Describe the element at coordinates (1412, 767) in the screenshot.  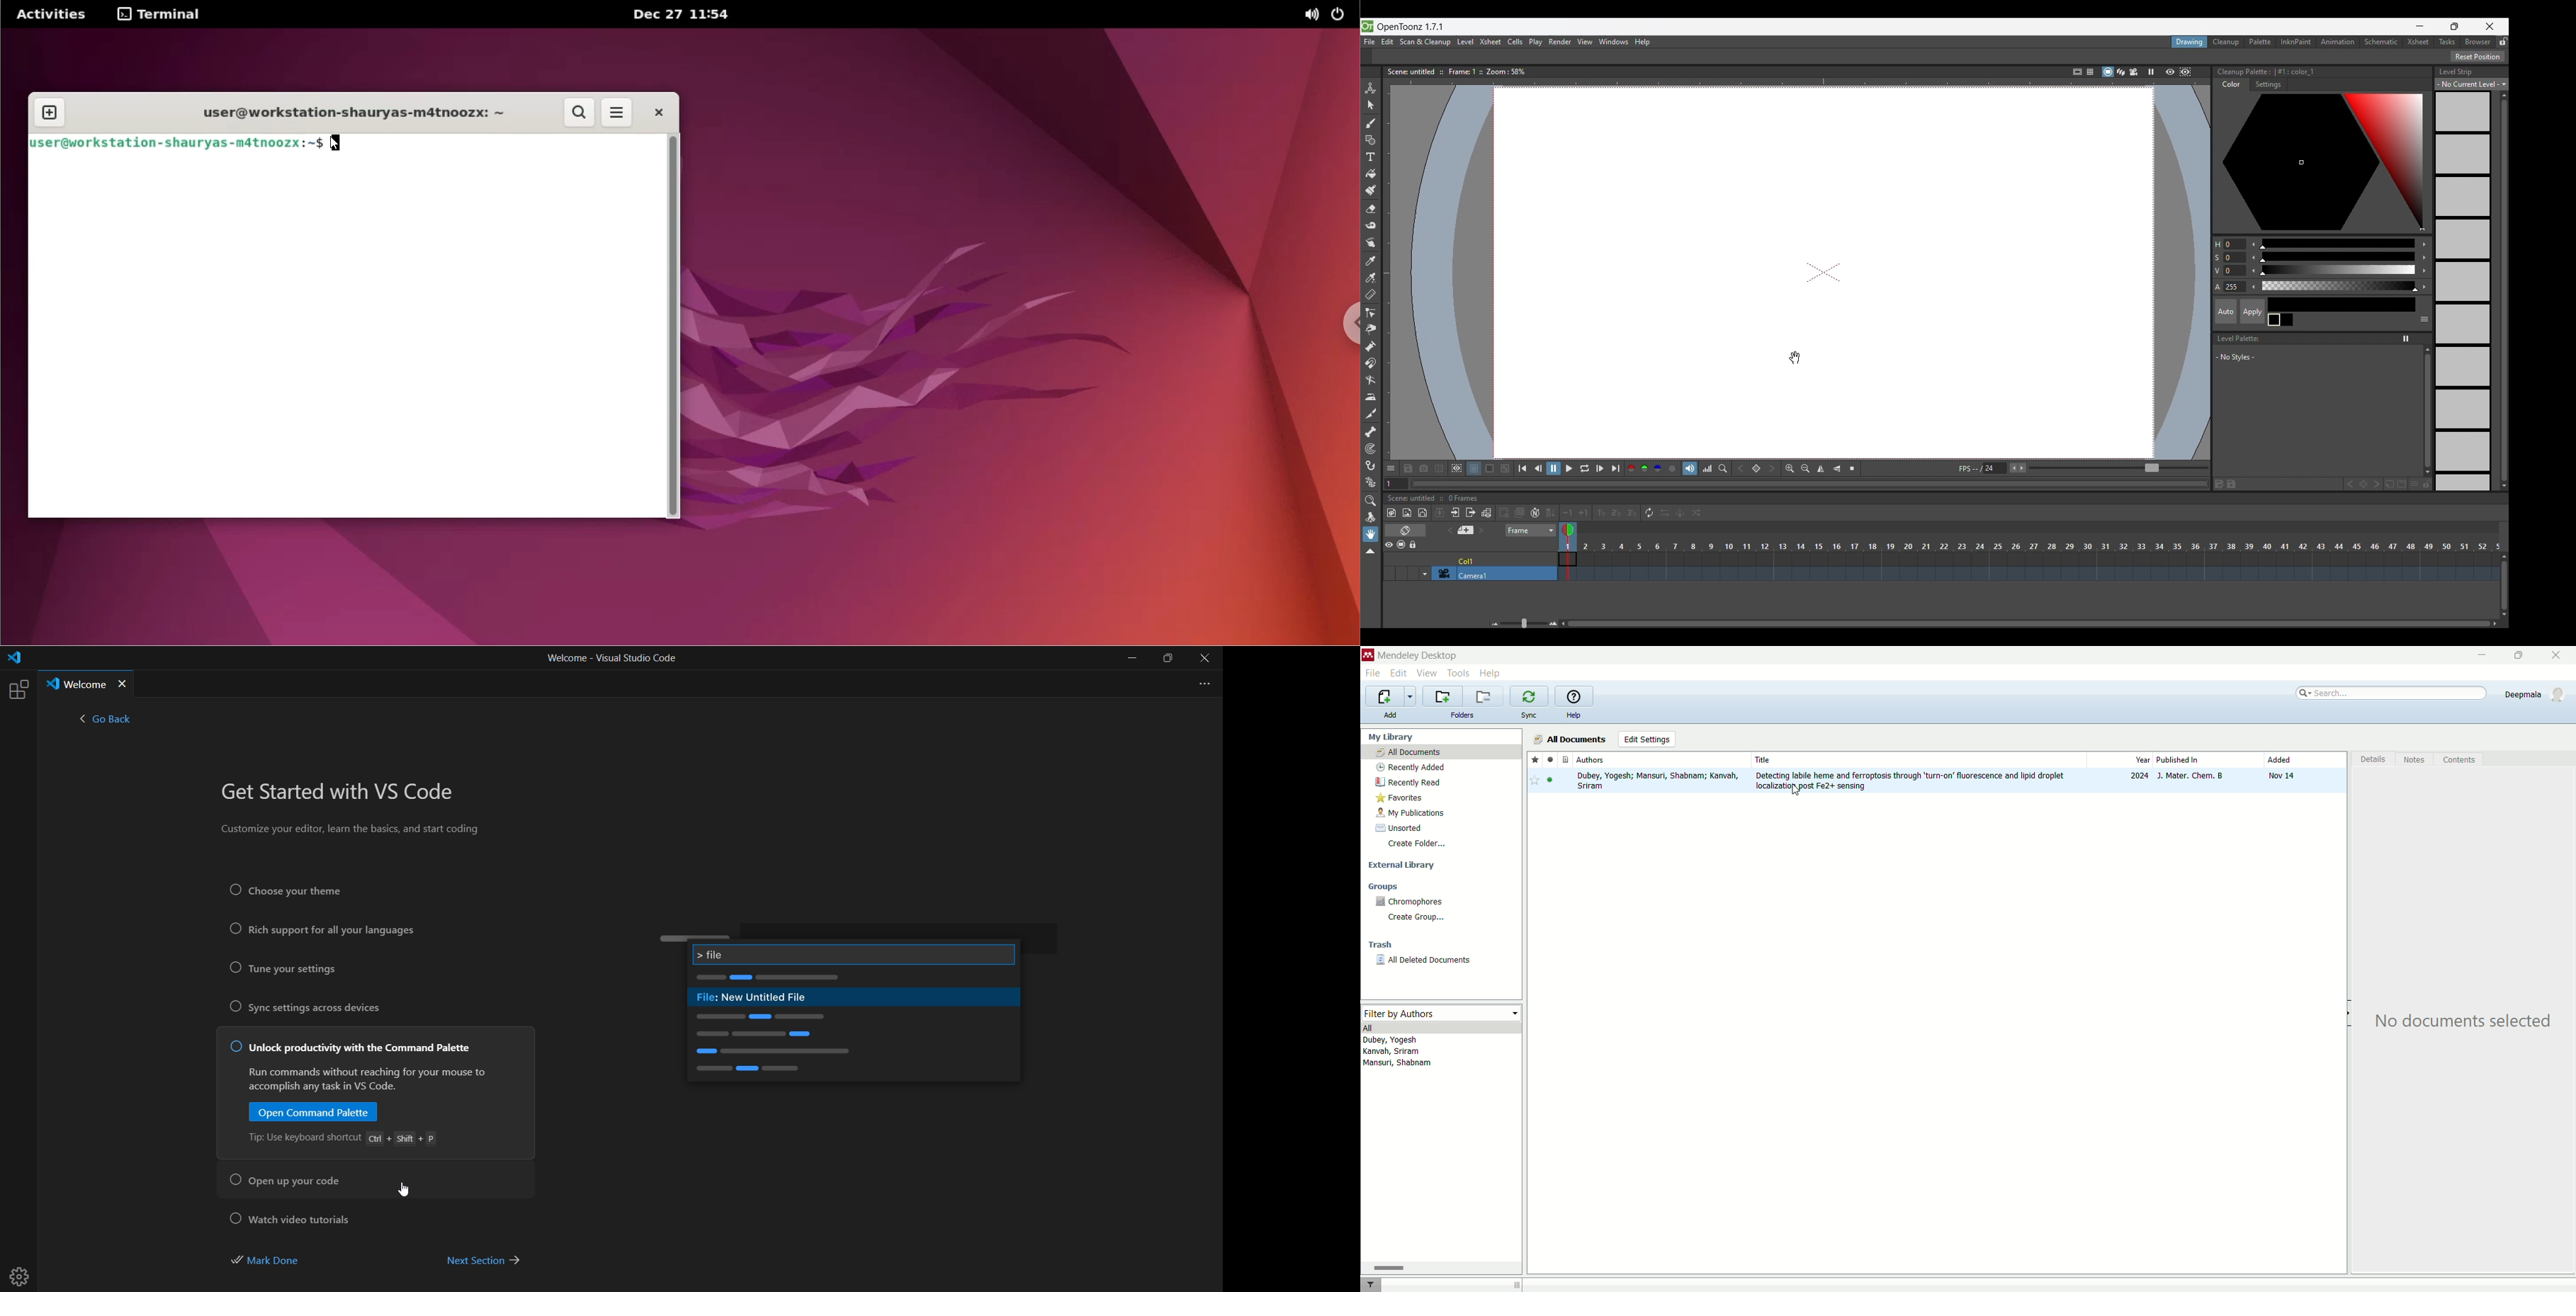
I see `recently added` at that location.